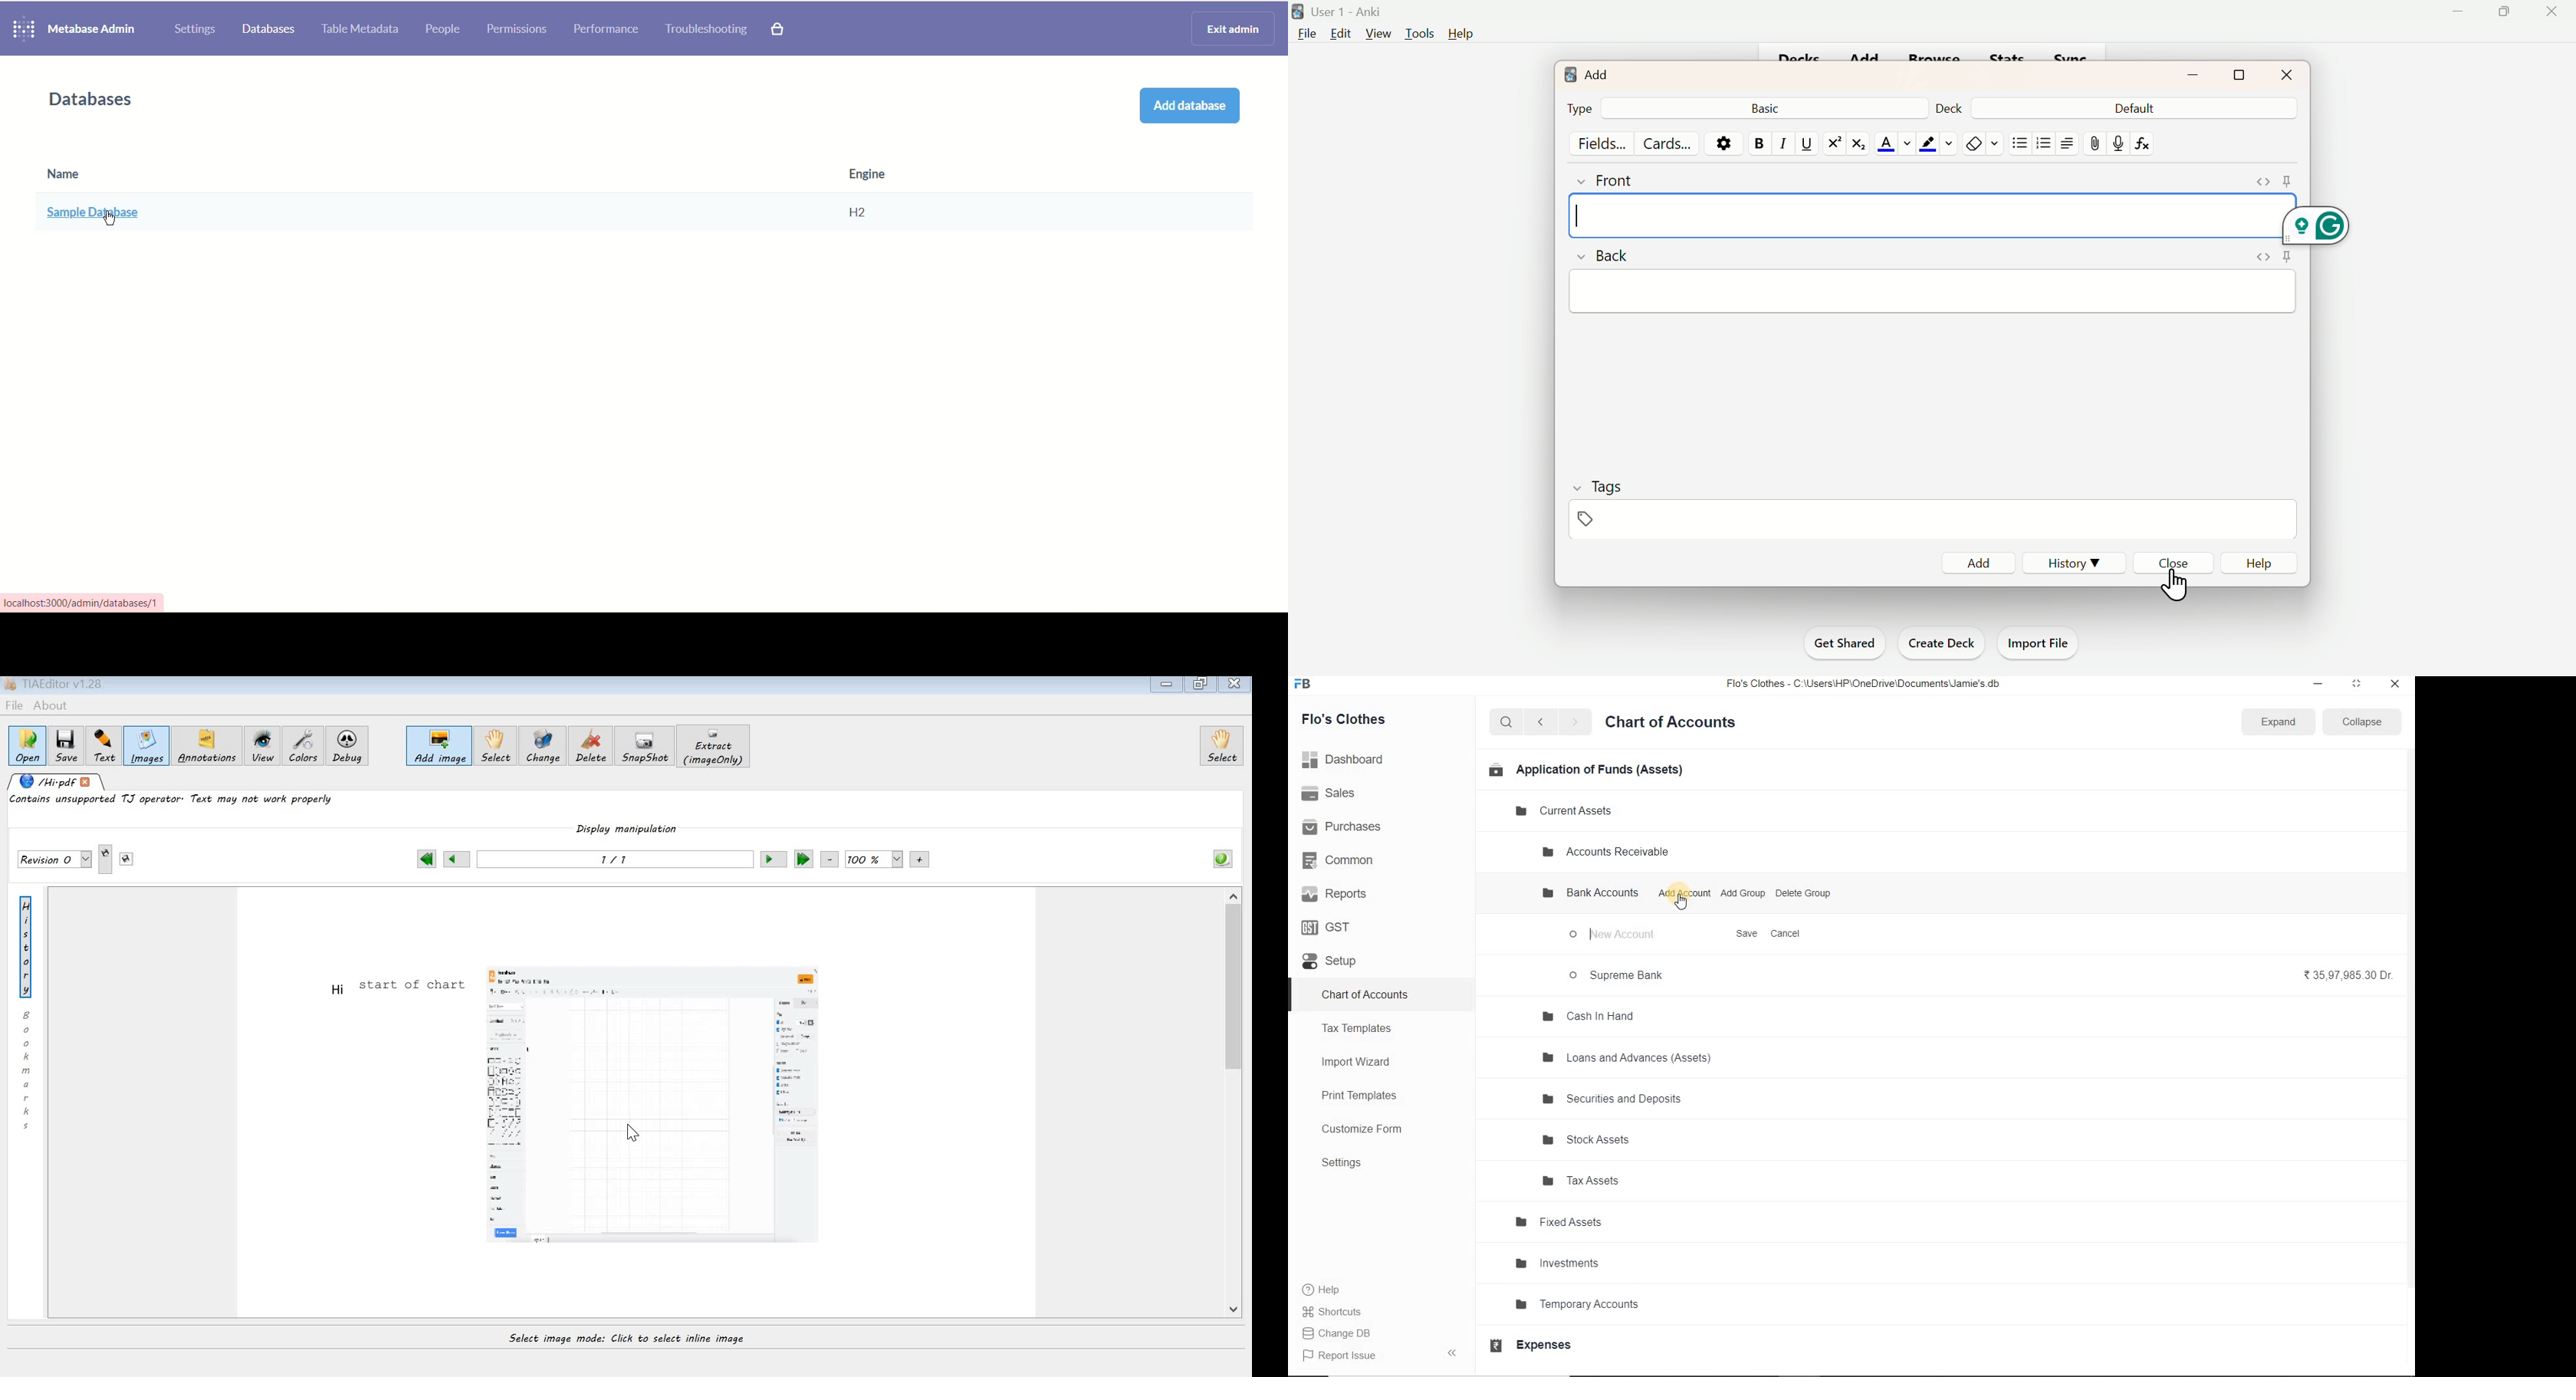 Image resolution: width=2576 pixels, height=1400 pixels. What do you see at coordinates (1372, 1030) in the screenshot?
I see `Tax Templates` at bounding box center [1372, 1030].